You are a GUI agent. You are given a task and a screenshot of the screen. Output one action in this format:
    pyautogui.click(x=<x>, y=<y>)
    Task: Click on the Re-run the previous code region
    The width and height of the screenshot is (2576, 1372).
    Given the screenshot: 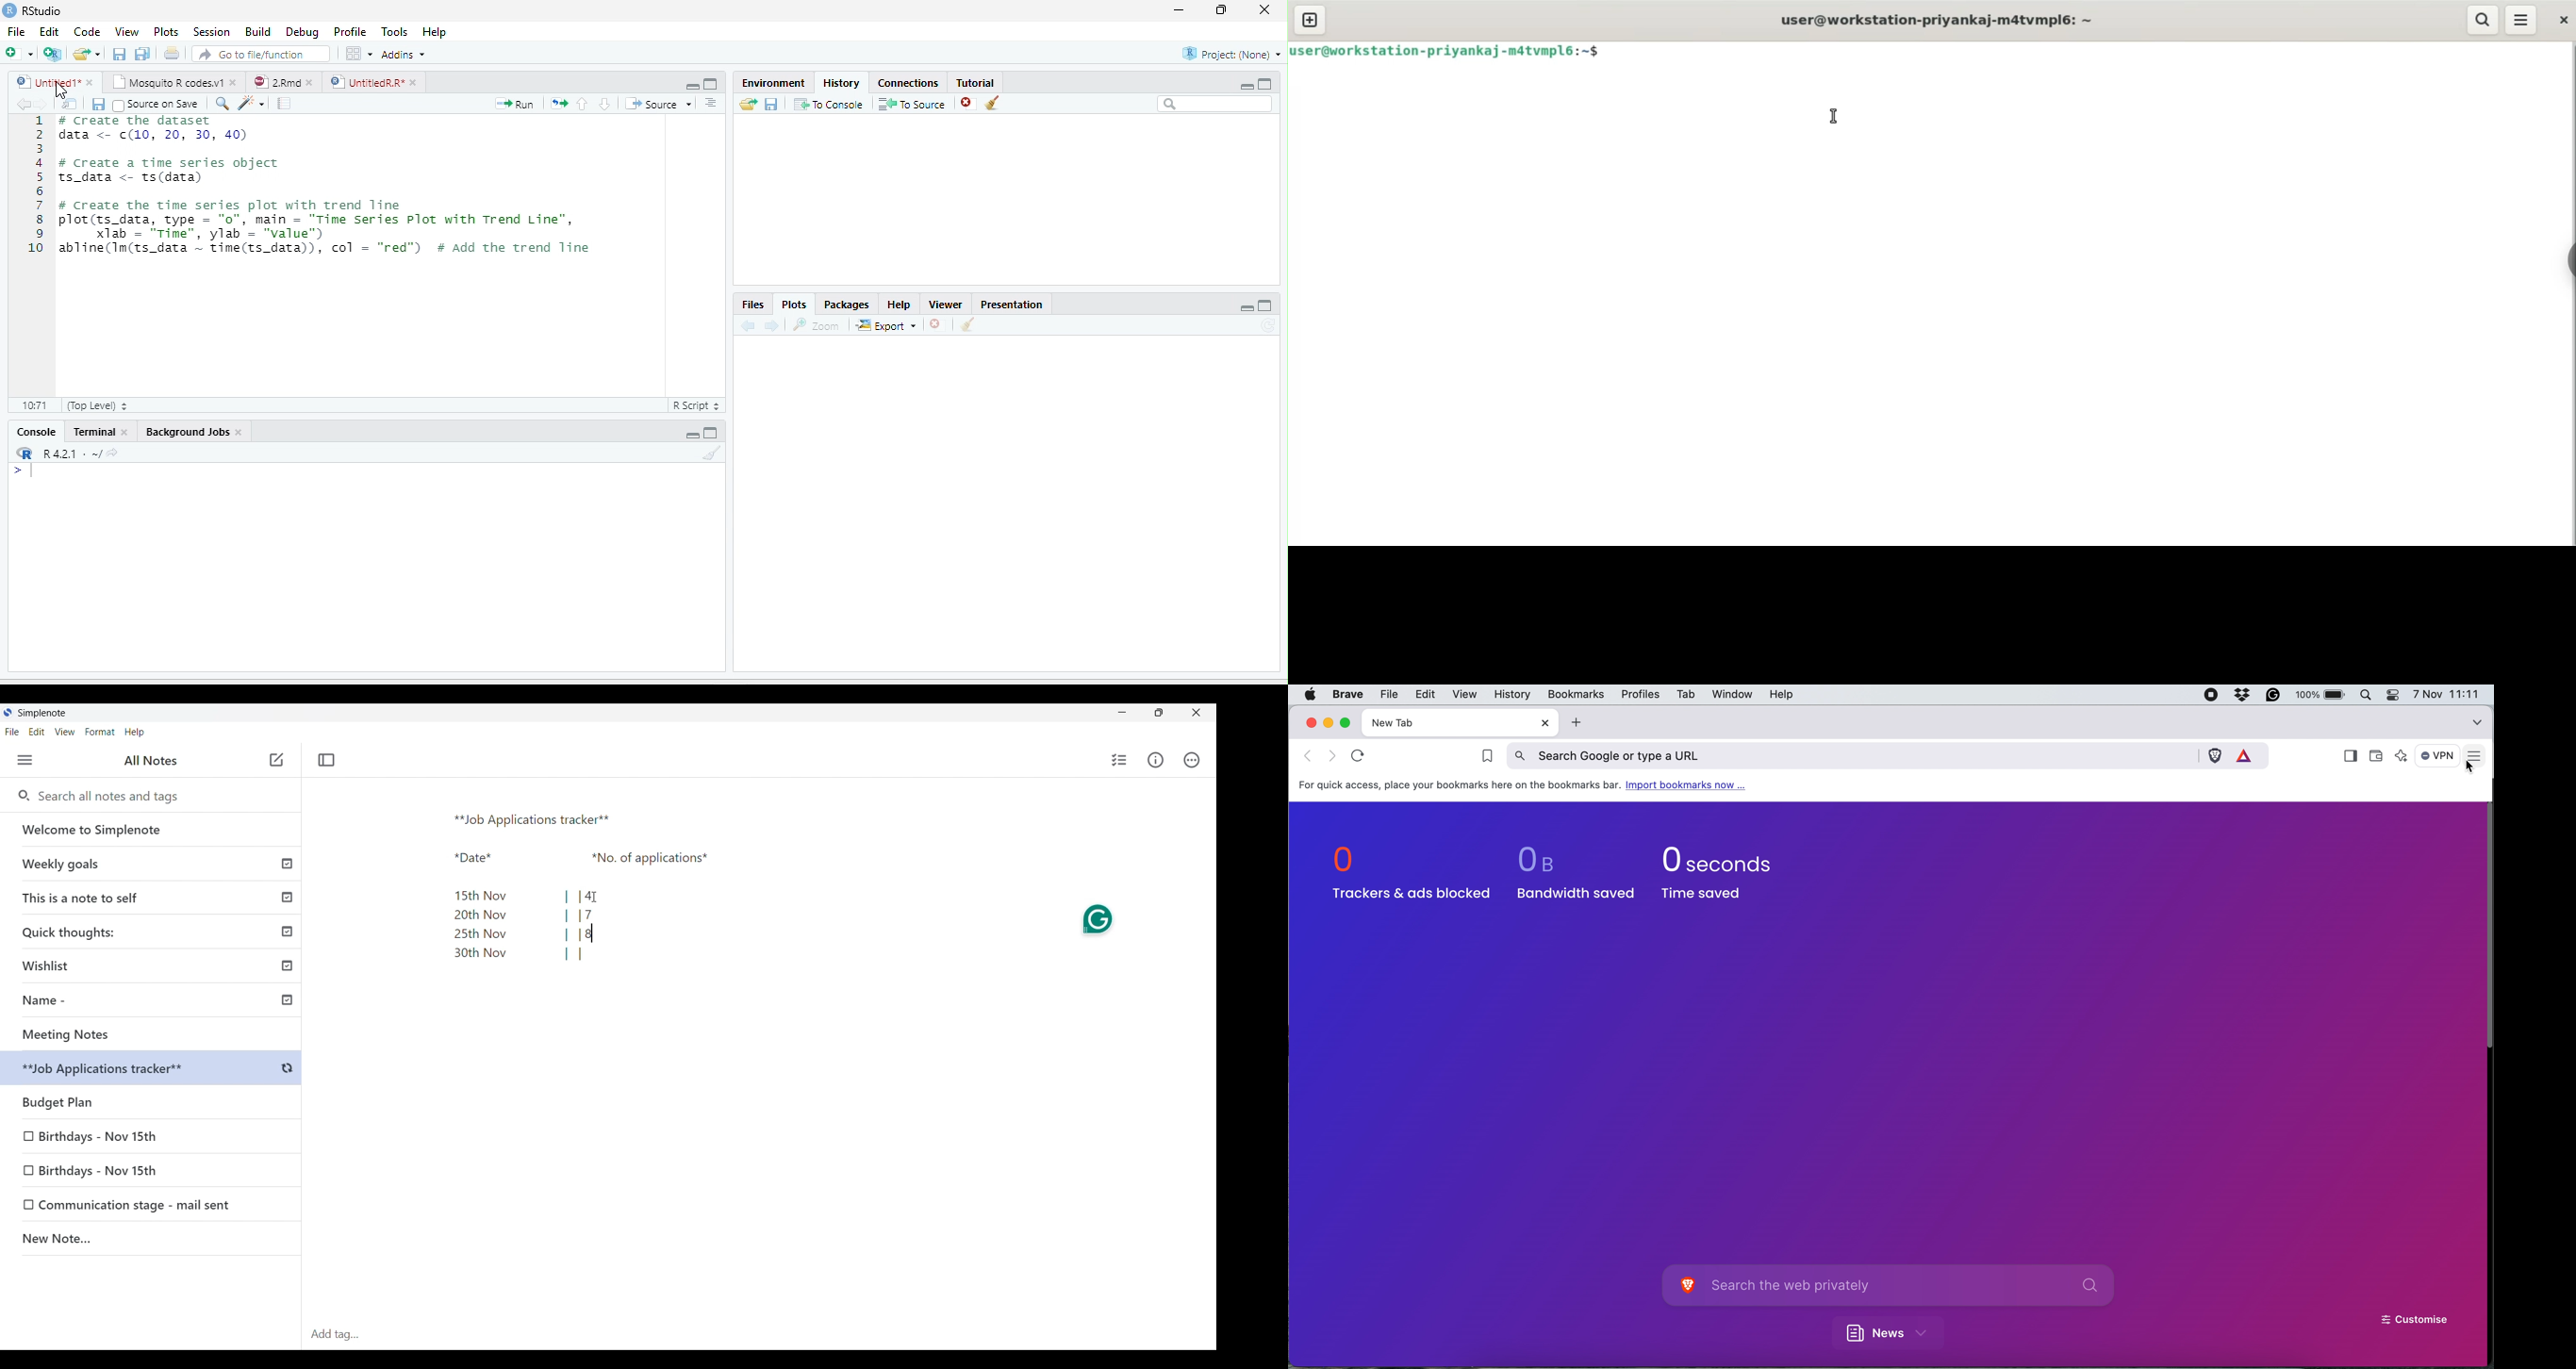 What is the action you would take?
    pyautogui.click(x=558, y=104)
    